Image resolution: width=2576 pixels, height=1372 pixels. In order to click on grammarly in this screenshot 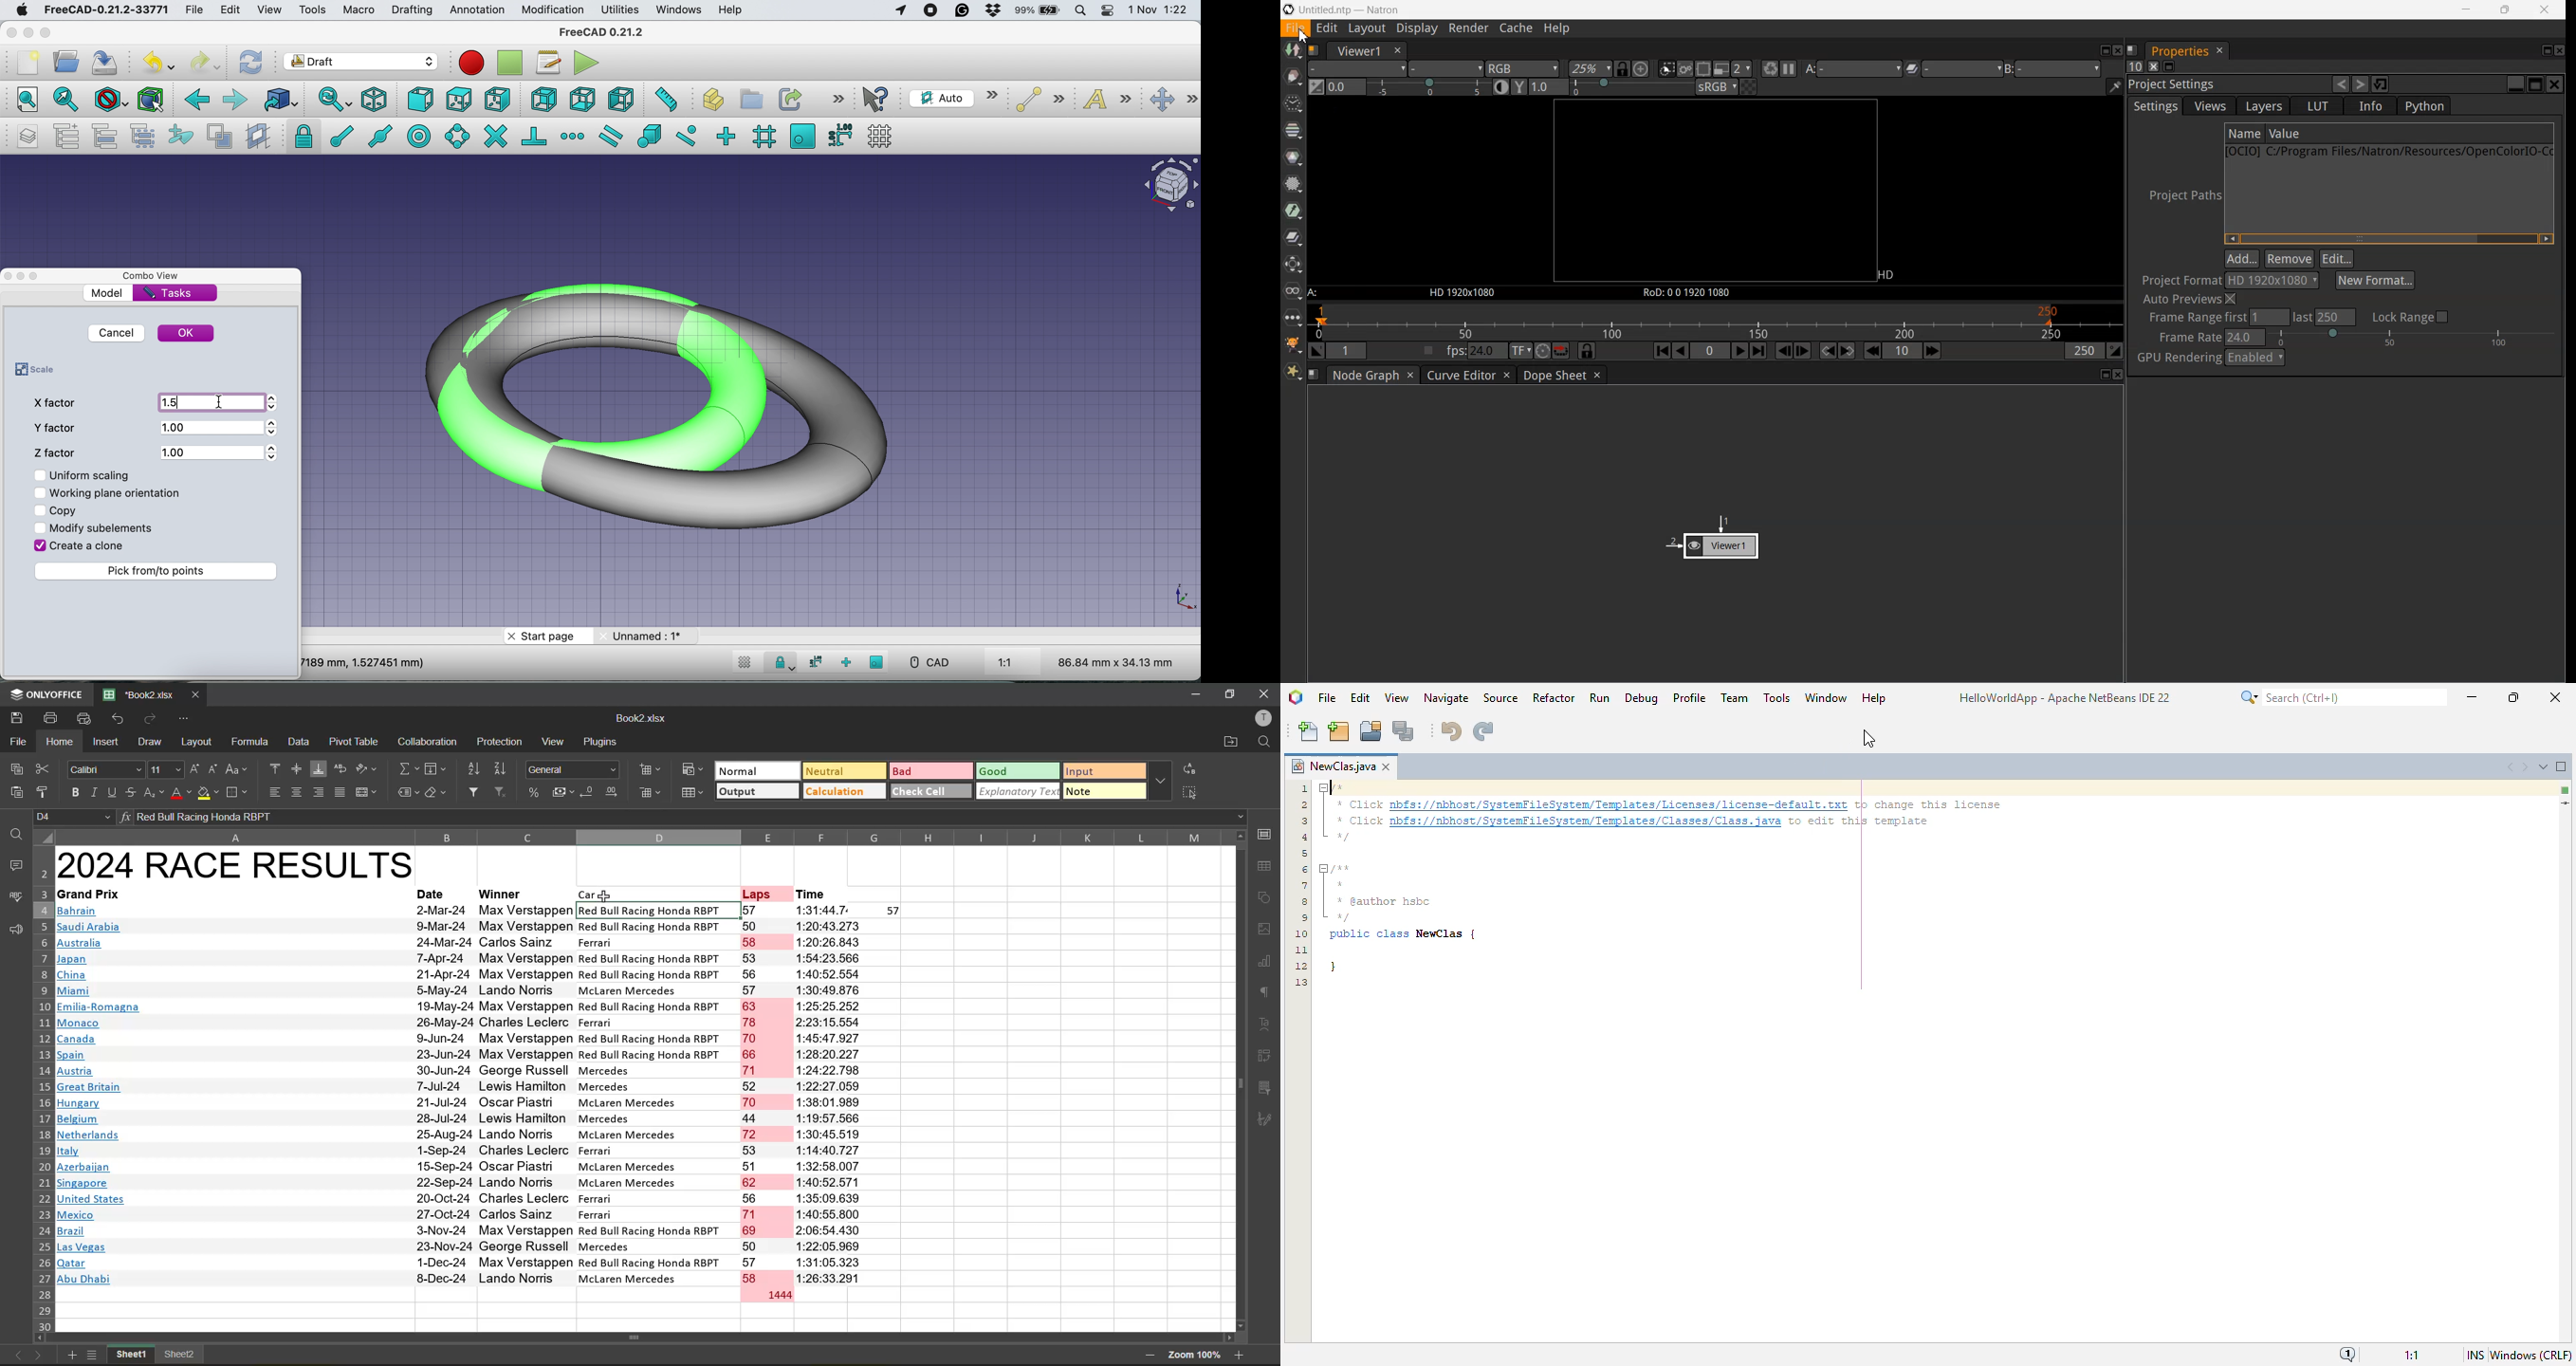, I will do `click(961, 10)`.